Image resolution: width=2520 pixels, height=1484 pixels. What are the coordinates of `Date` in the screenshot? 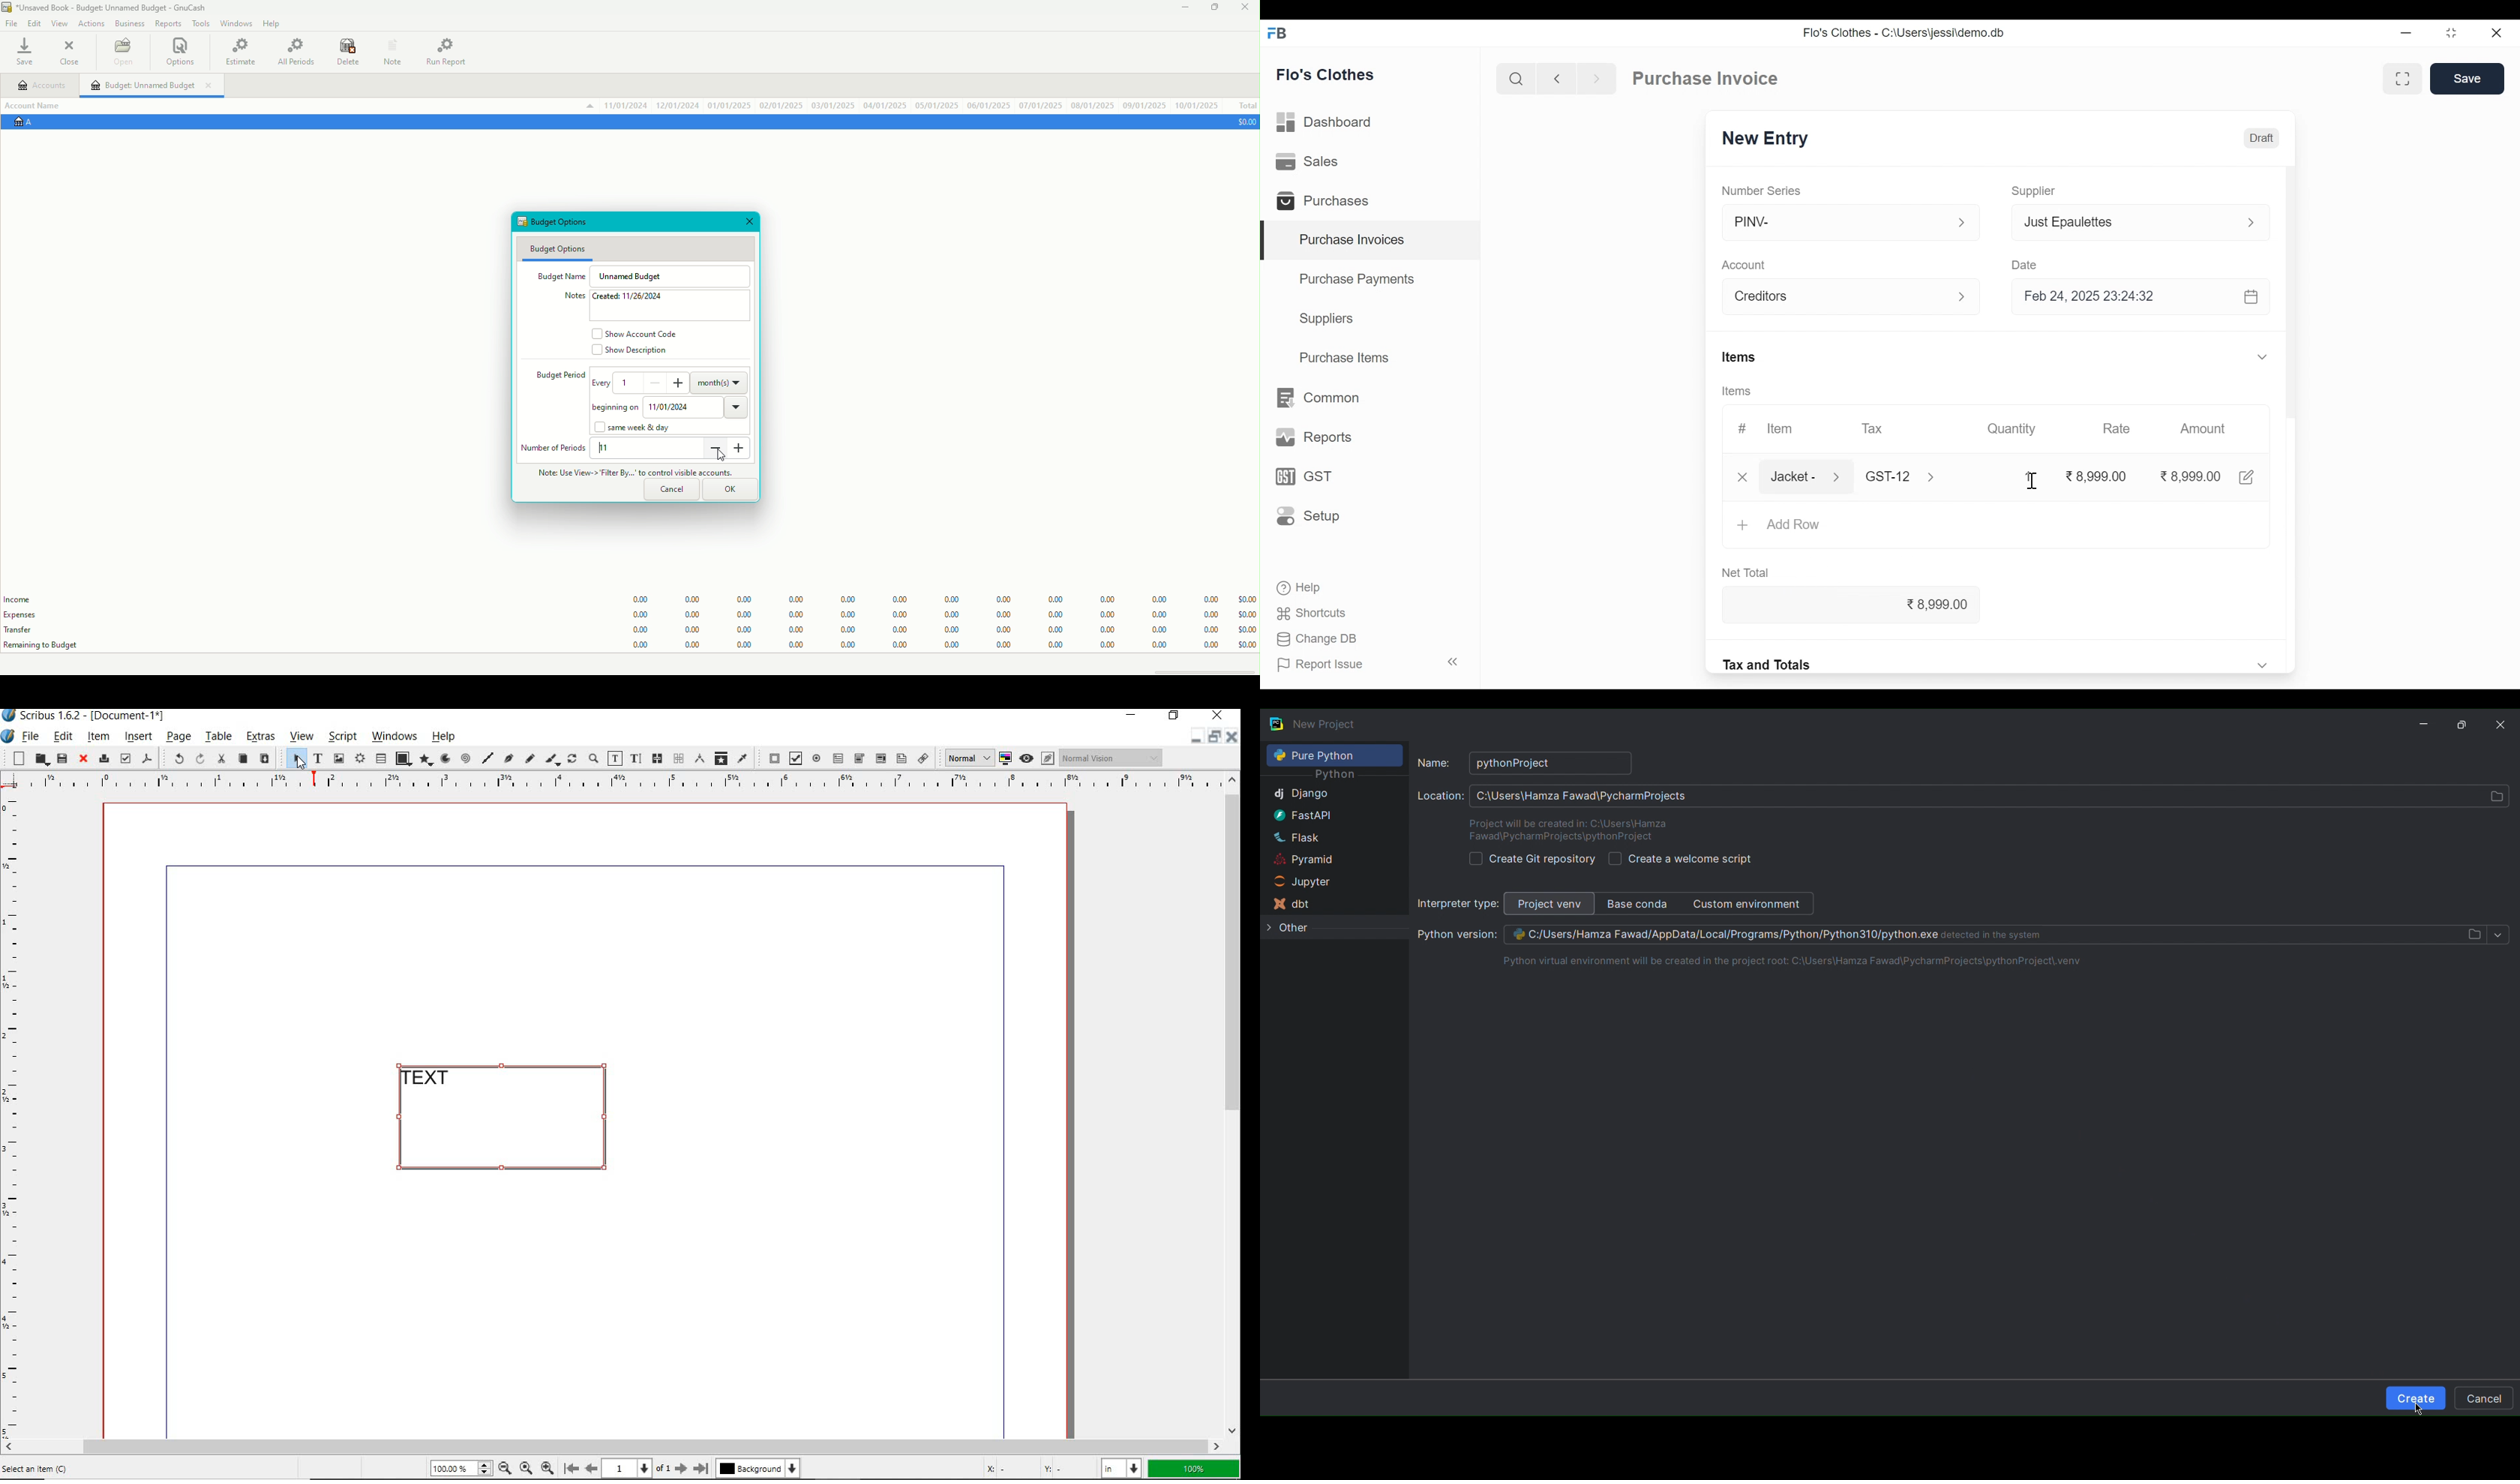 It's located at (2025, 263).